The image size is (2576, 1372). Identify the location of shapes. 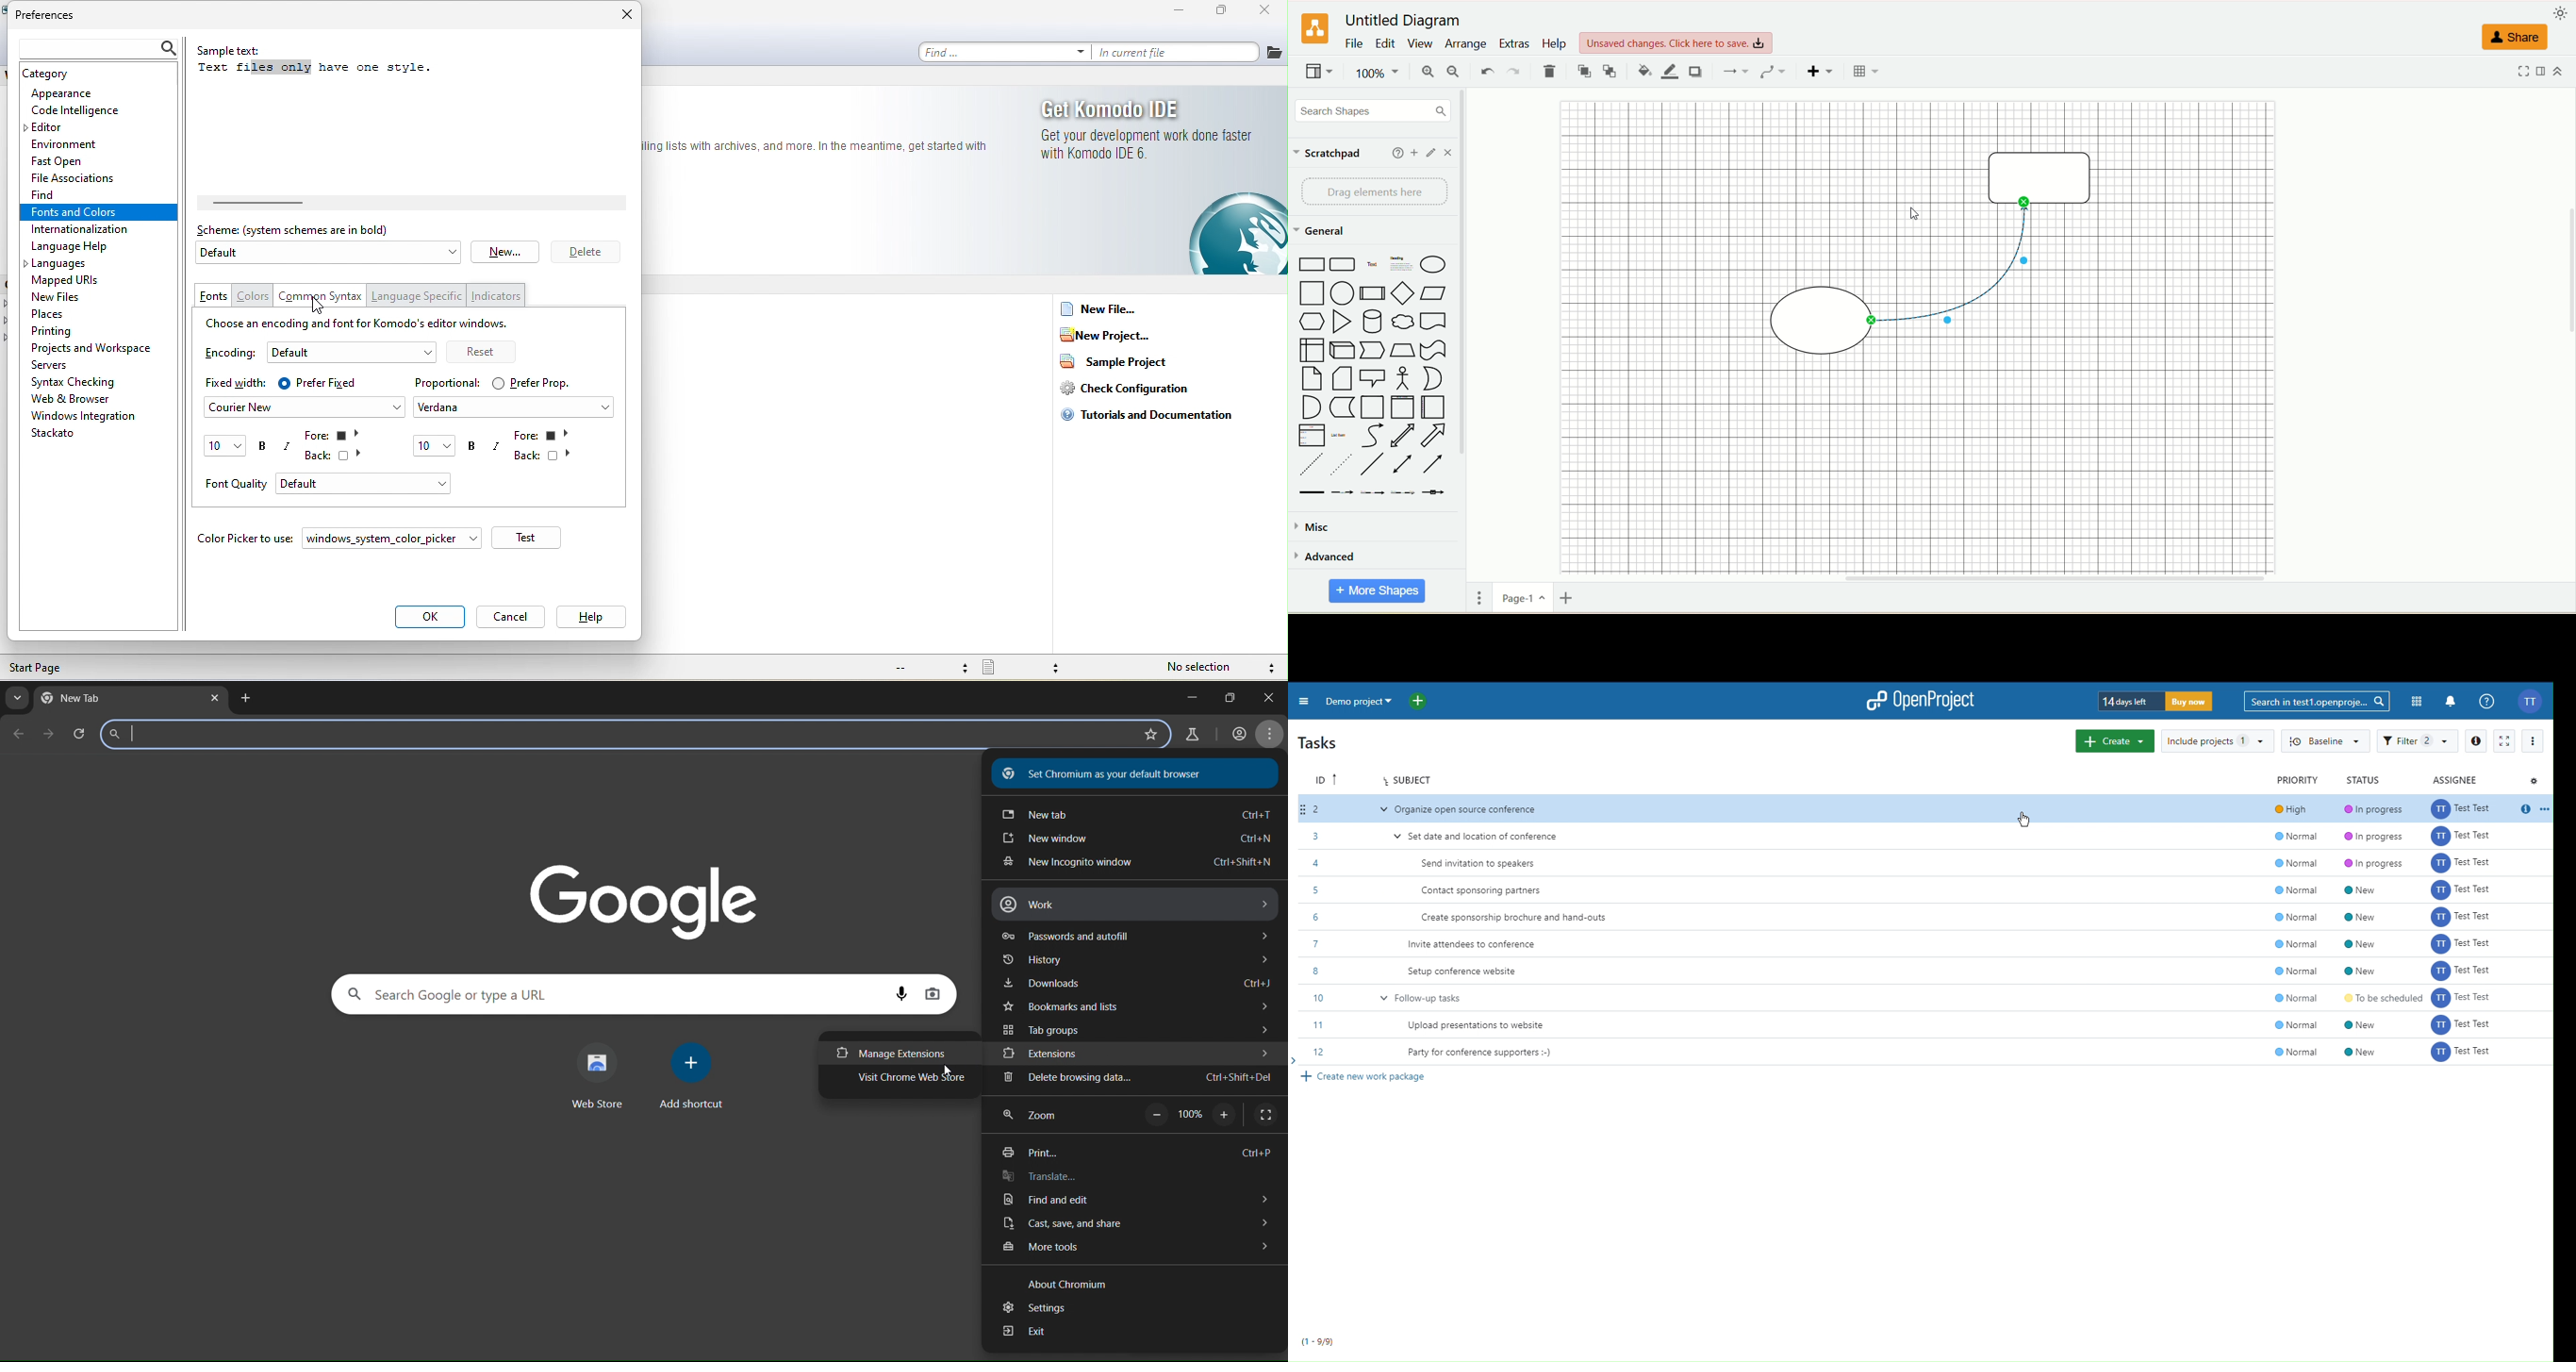
(1371, 375).